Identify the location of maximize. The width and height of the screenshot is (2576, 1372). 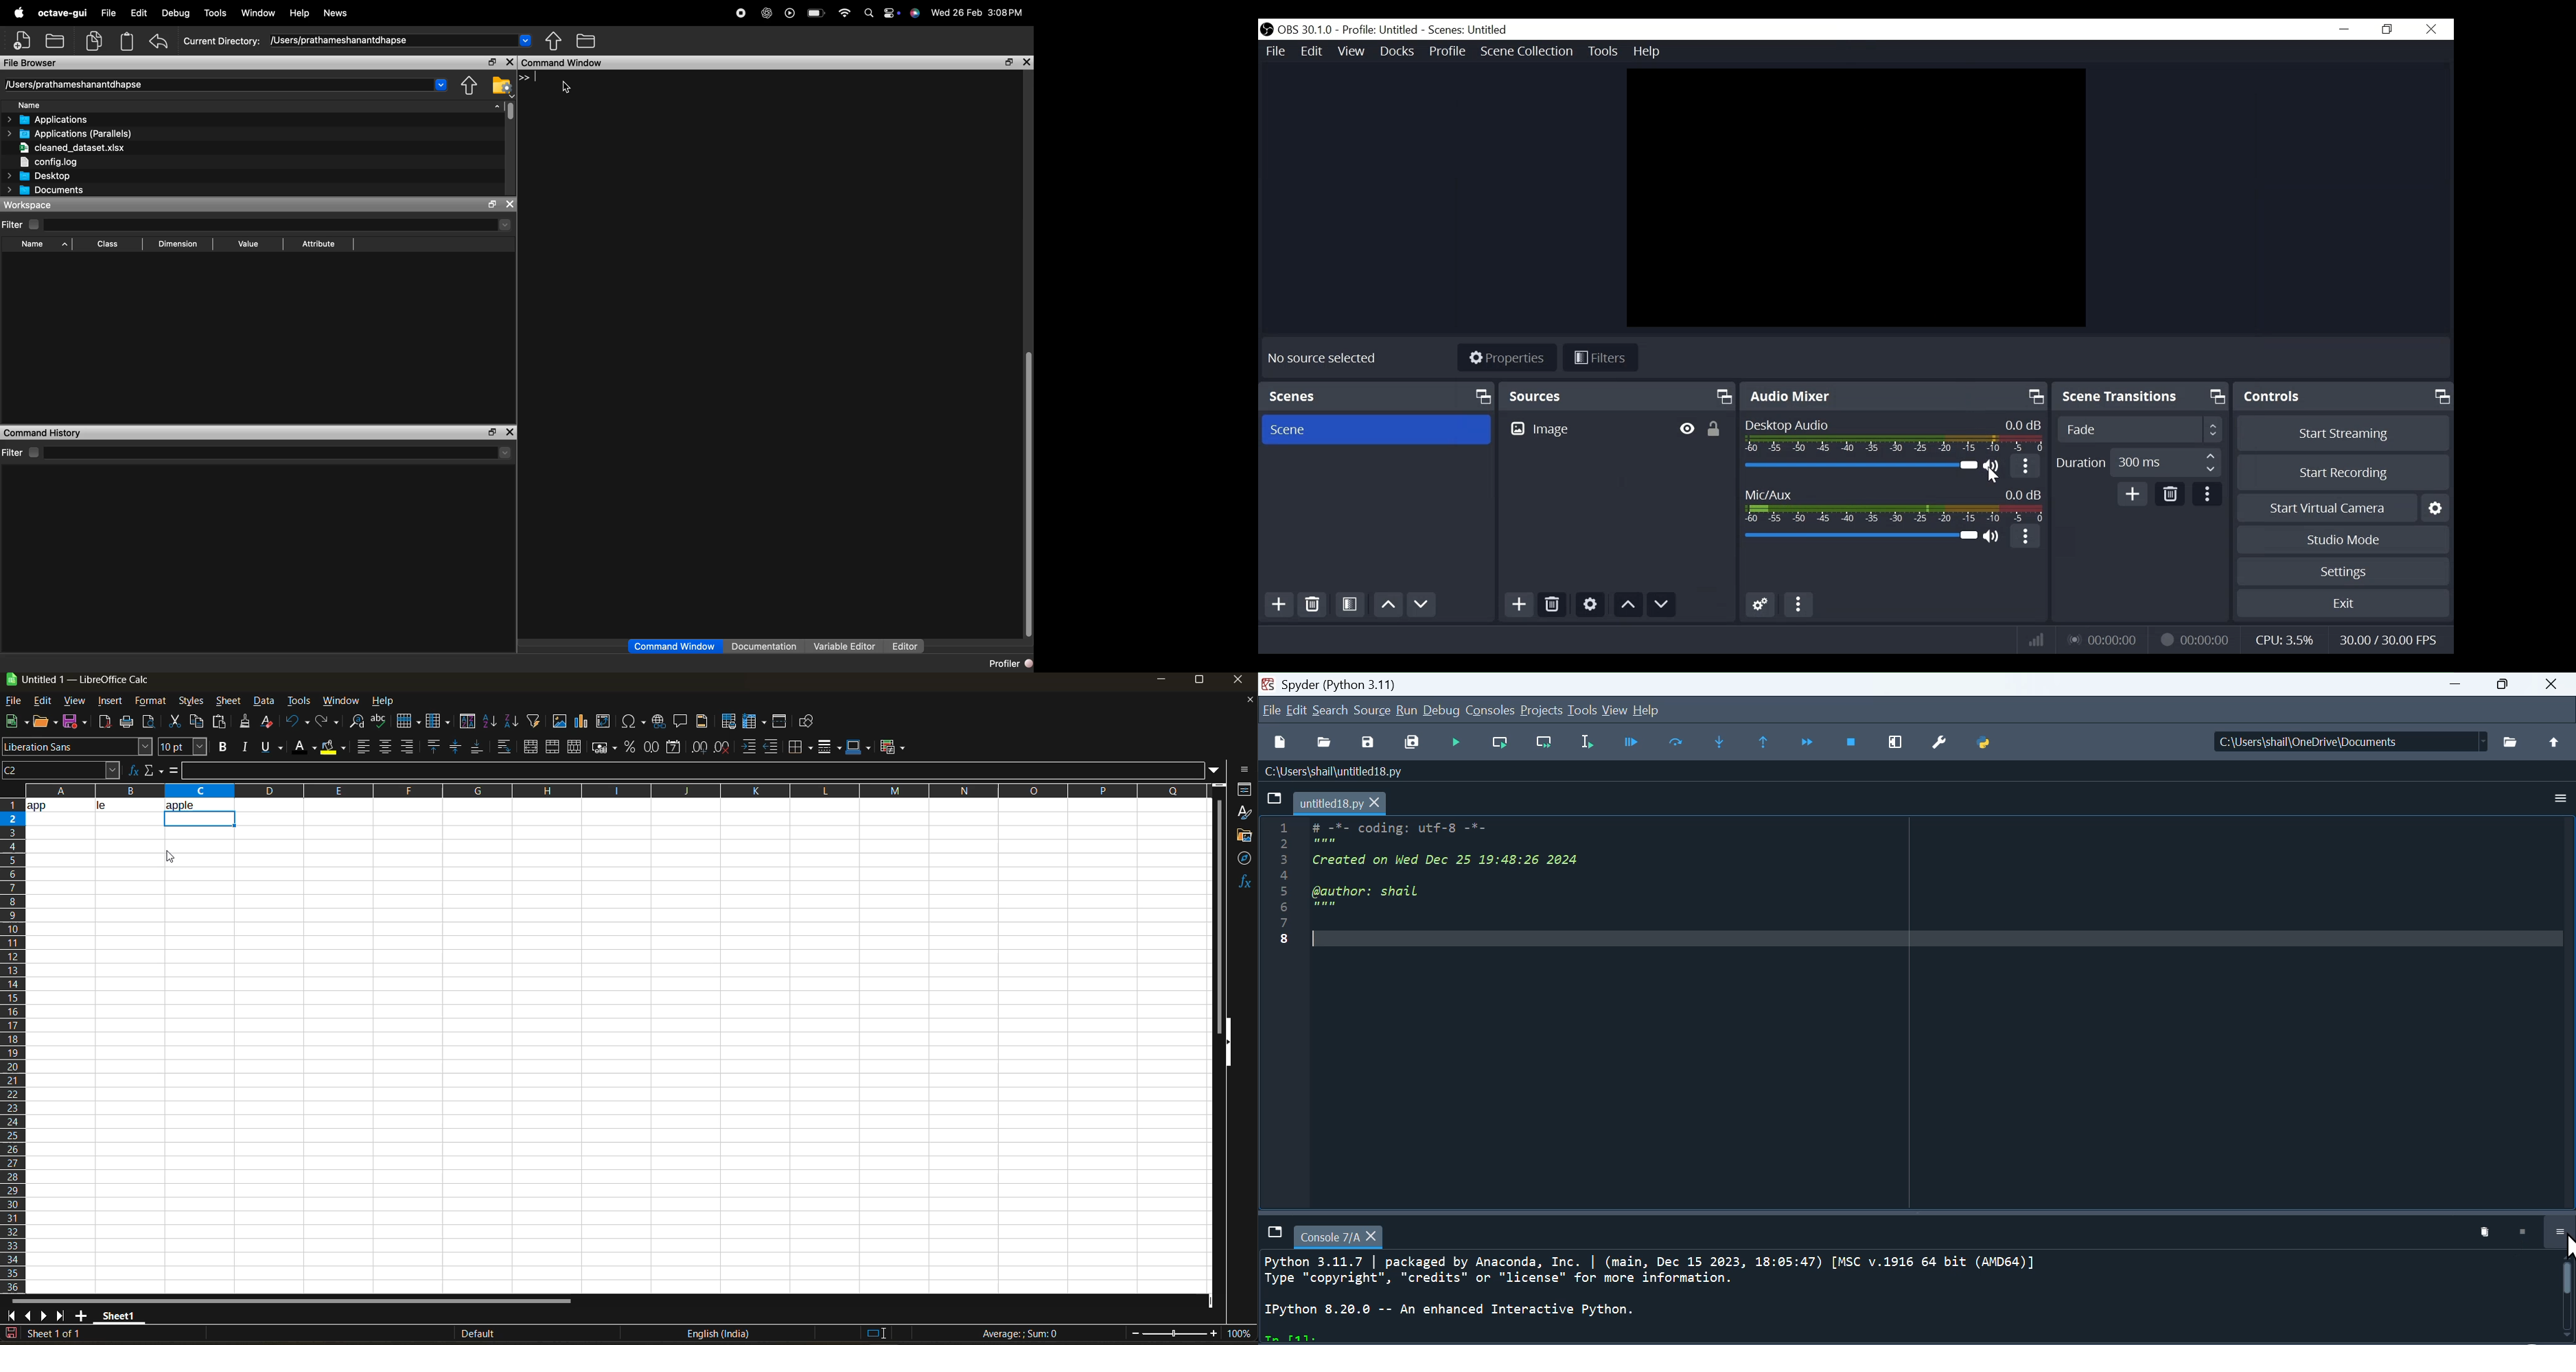
(1199, 682).